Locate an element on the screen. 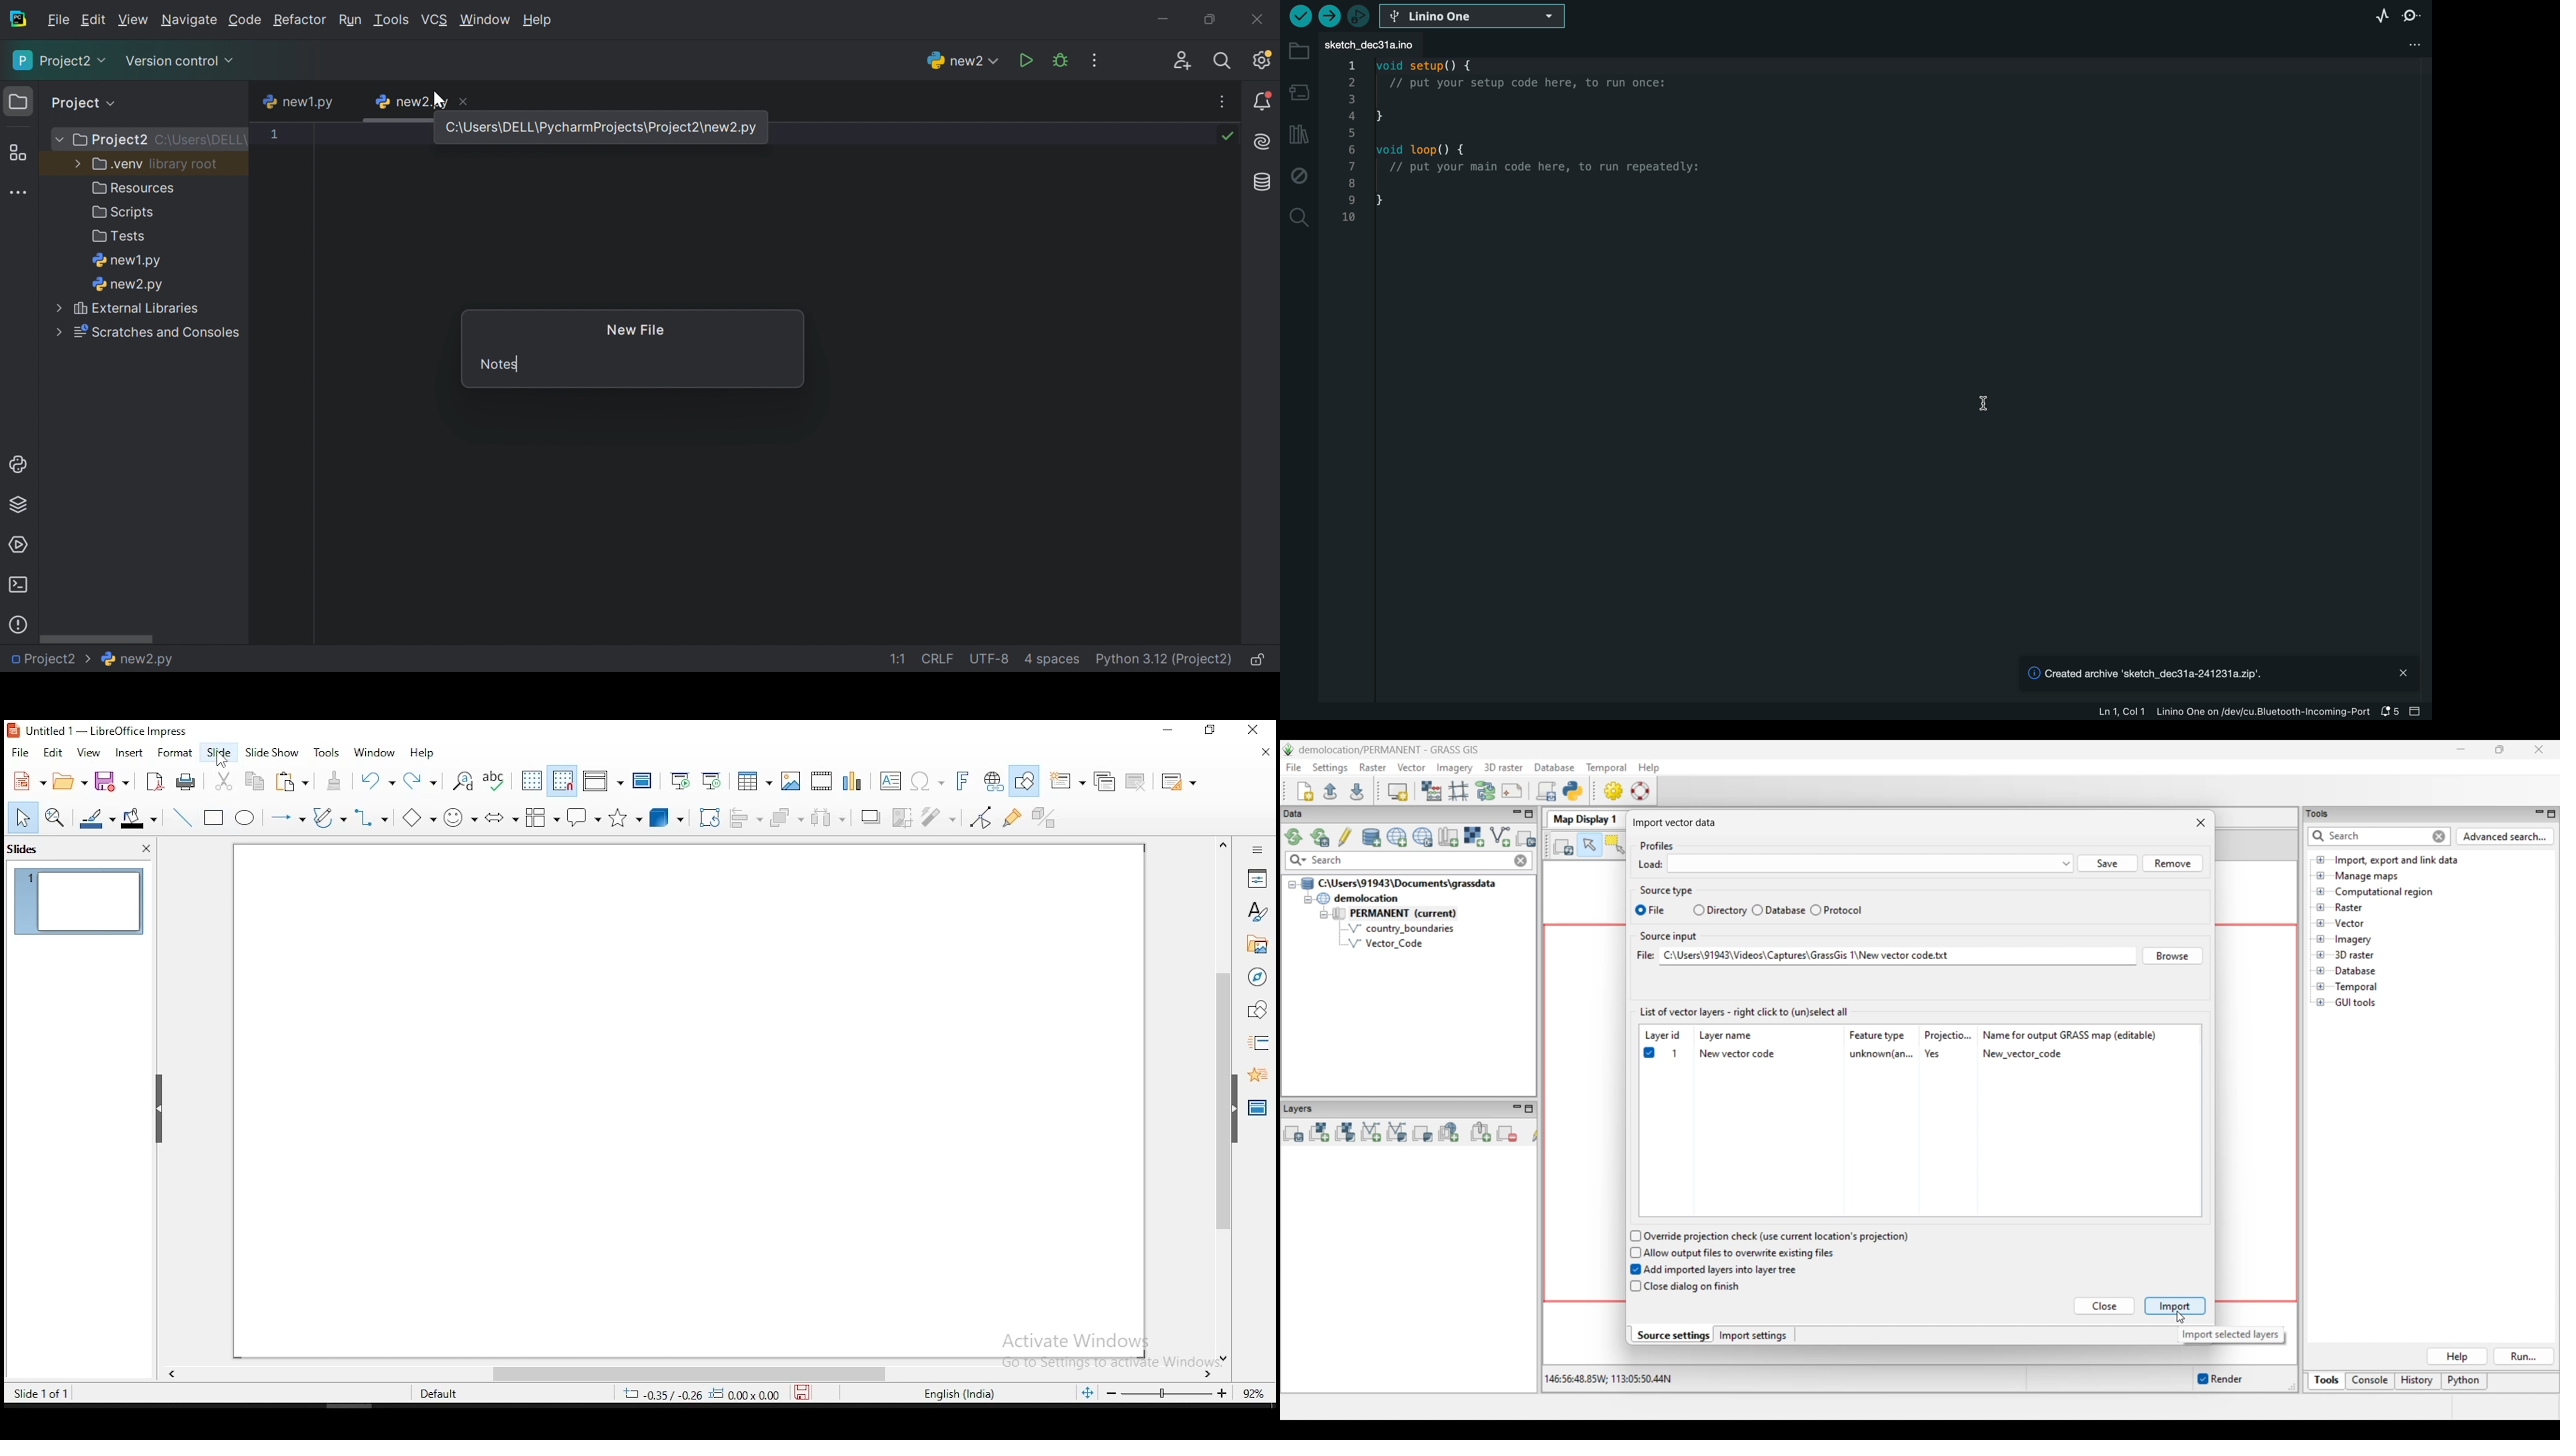 The width and height of the screenshot is (2576, 1456). english (india) is located at coordinates (959, 1396).